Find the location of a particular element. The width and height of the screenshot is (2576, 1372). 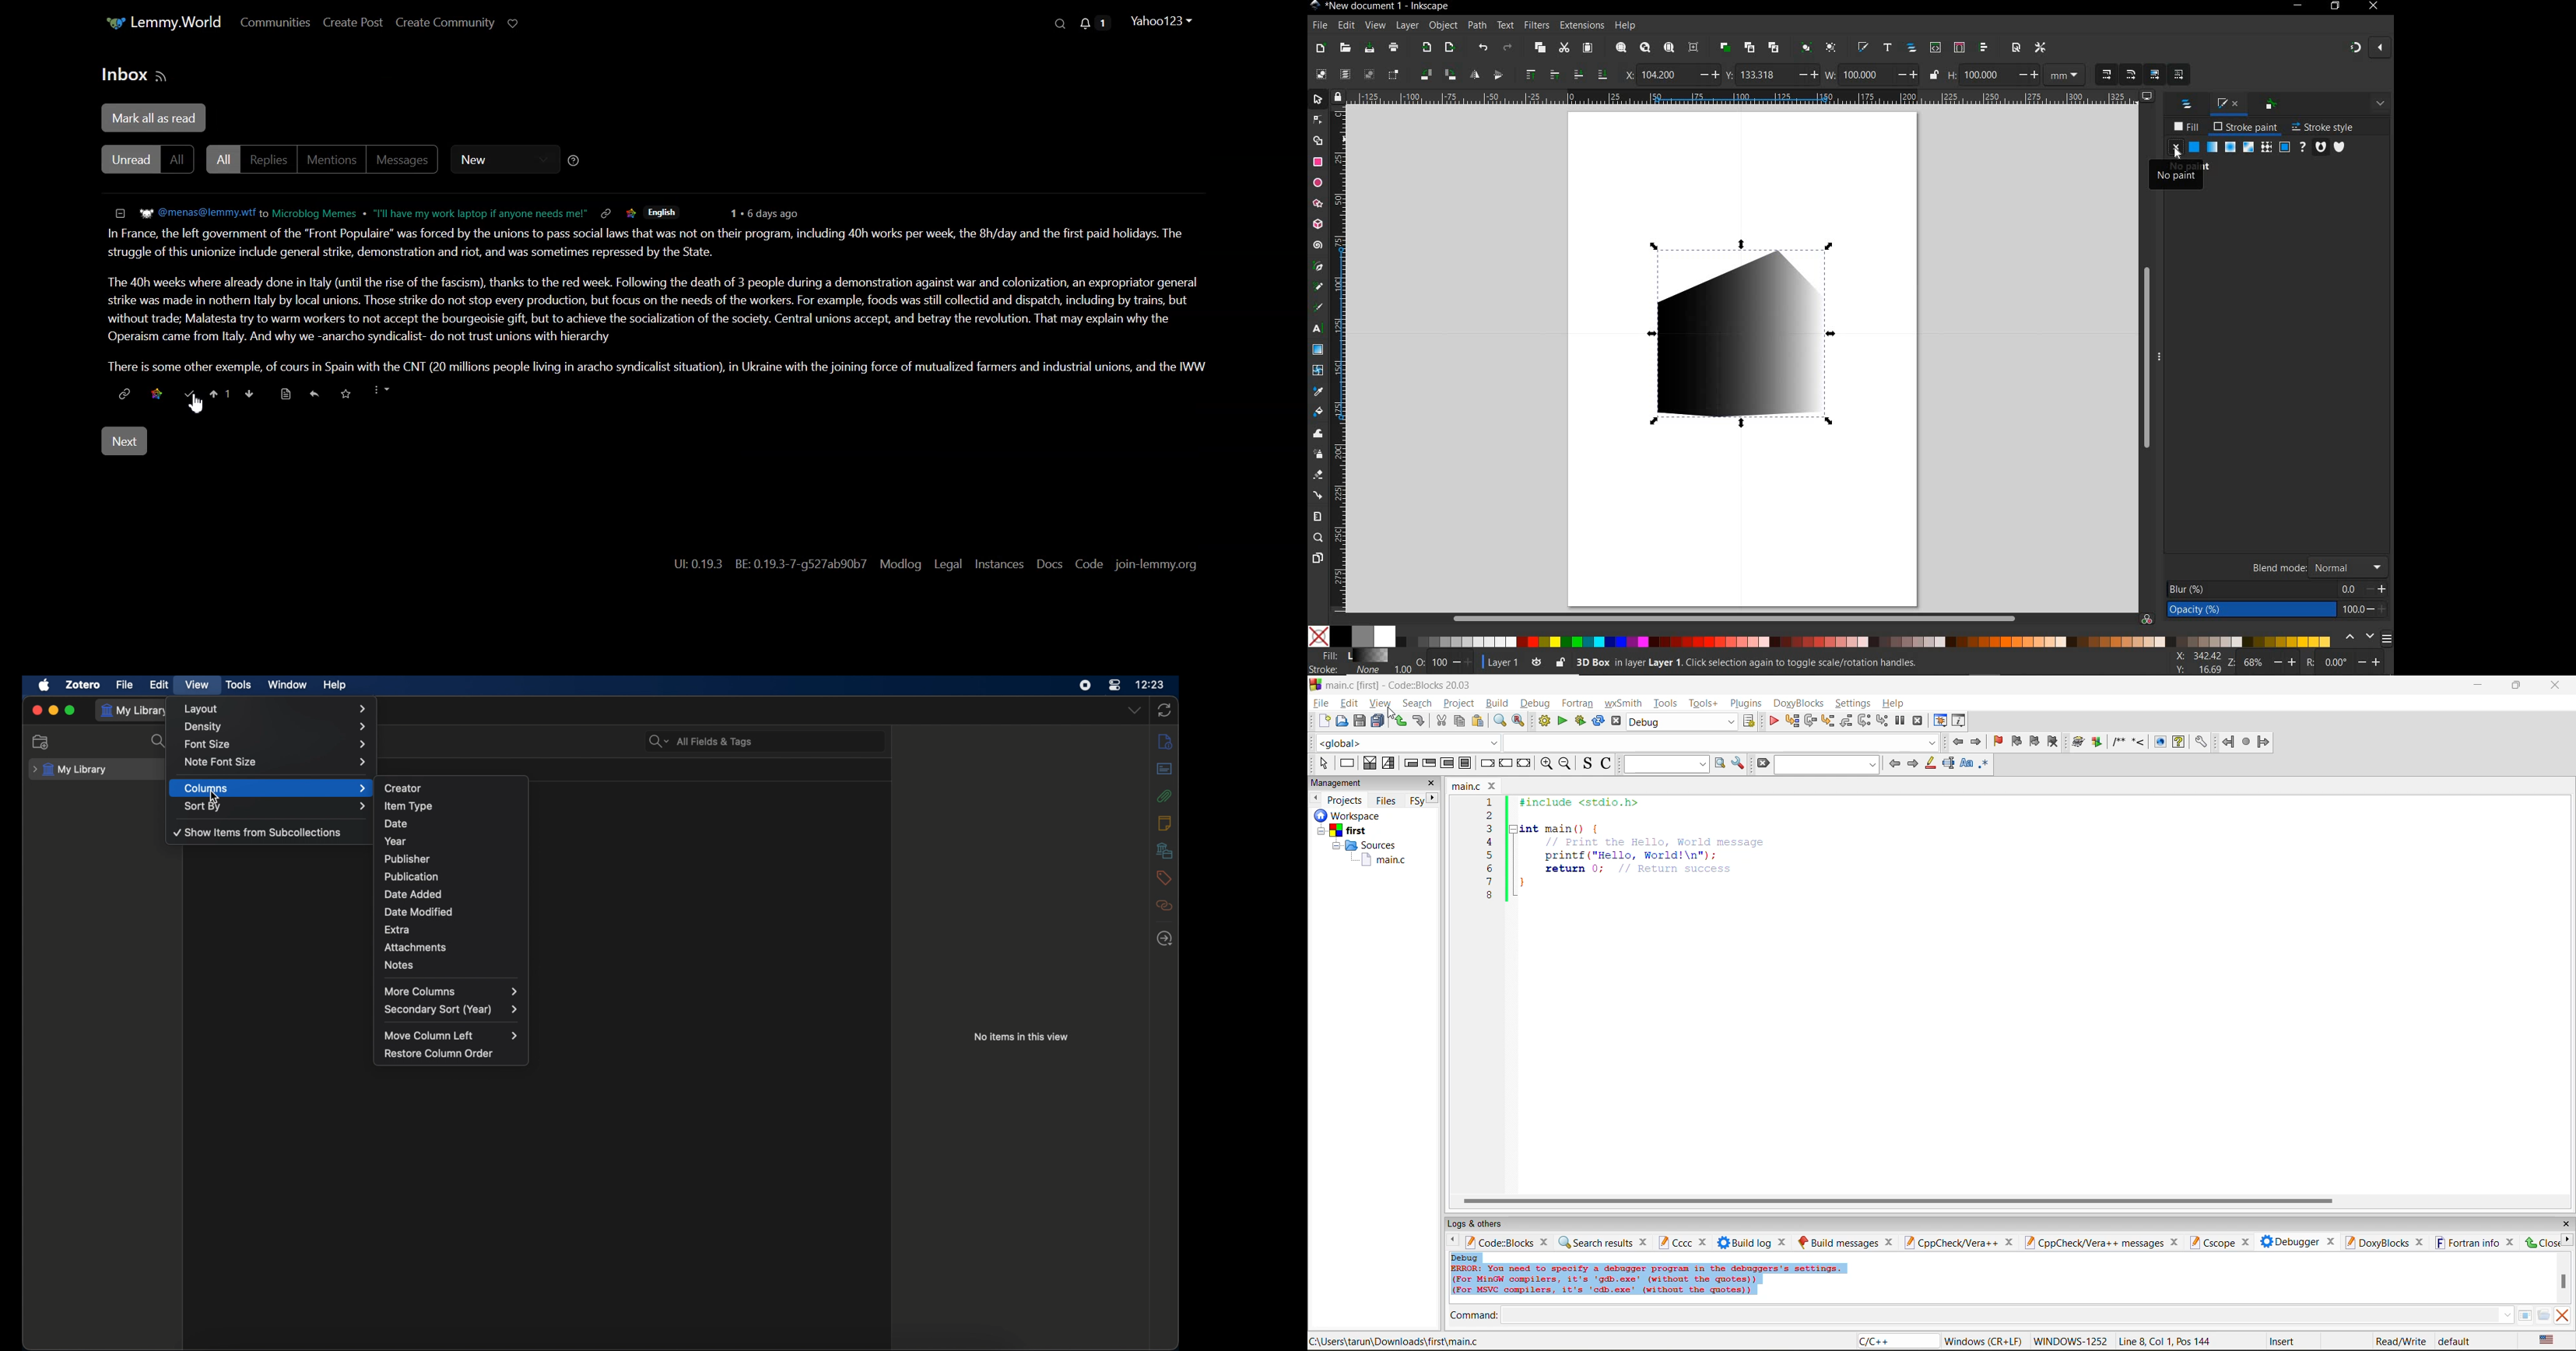

Command tools is located at coordinates (2534, 1316).